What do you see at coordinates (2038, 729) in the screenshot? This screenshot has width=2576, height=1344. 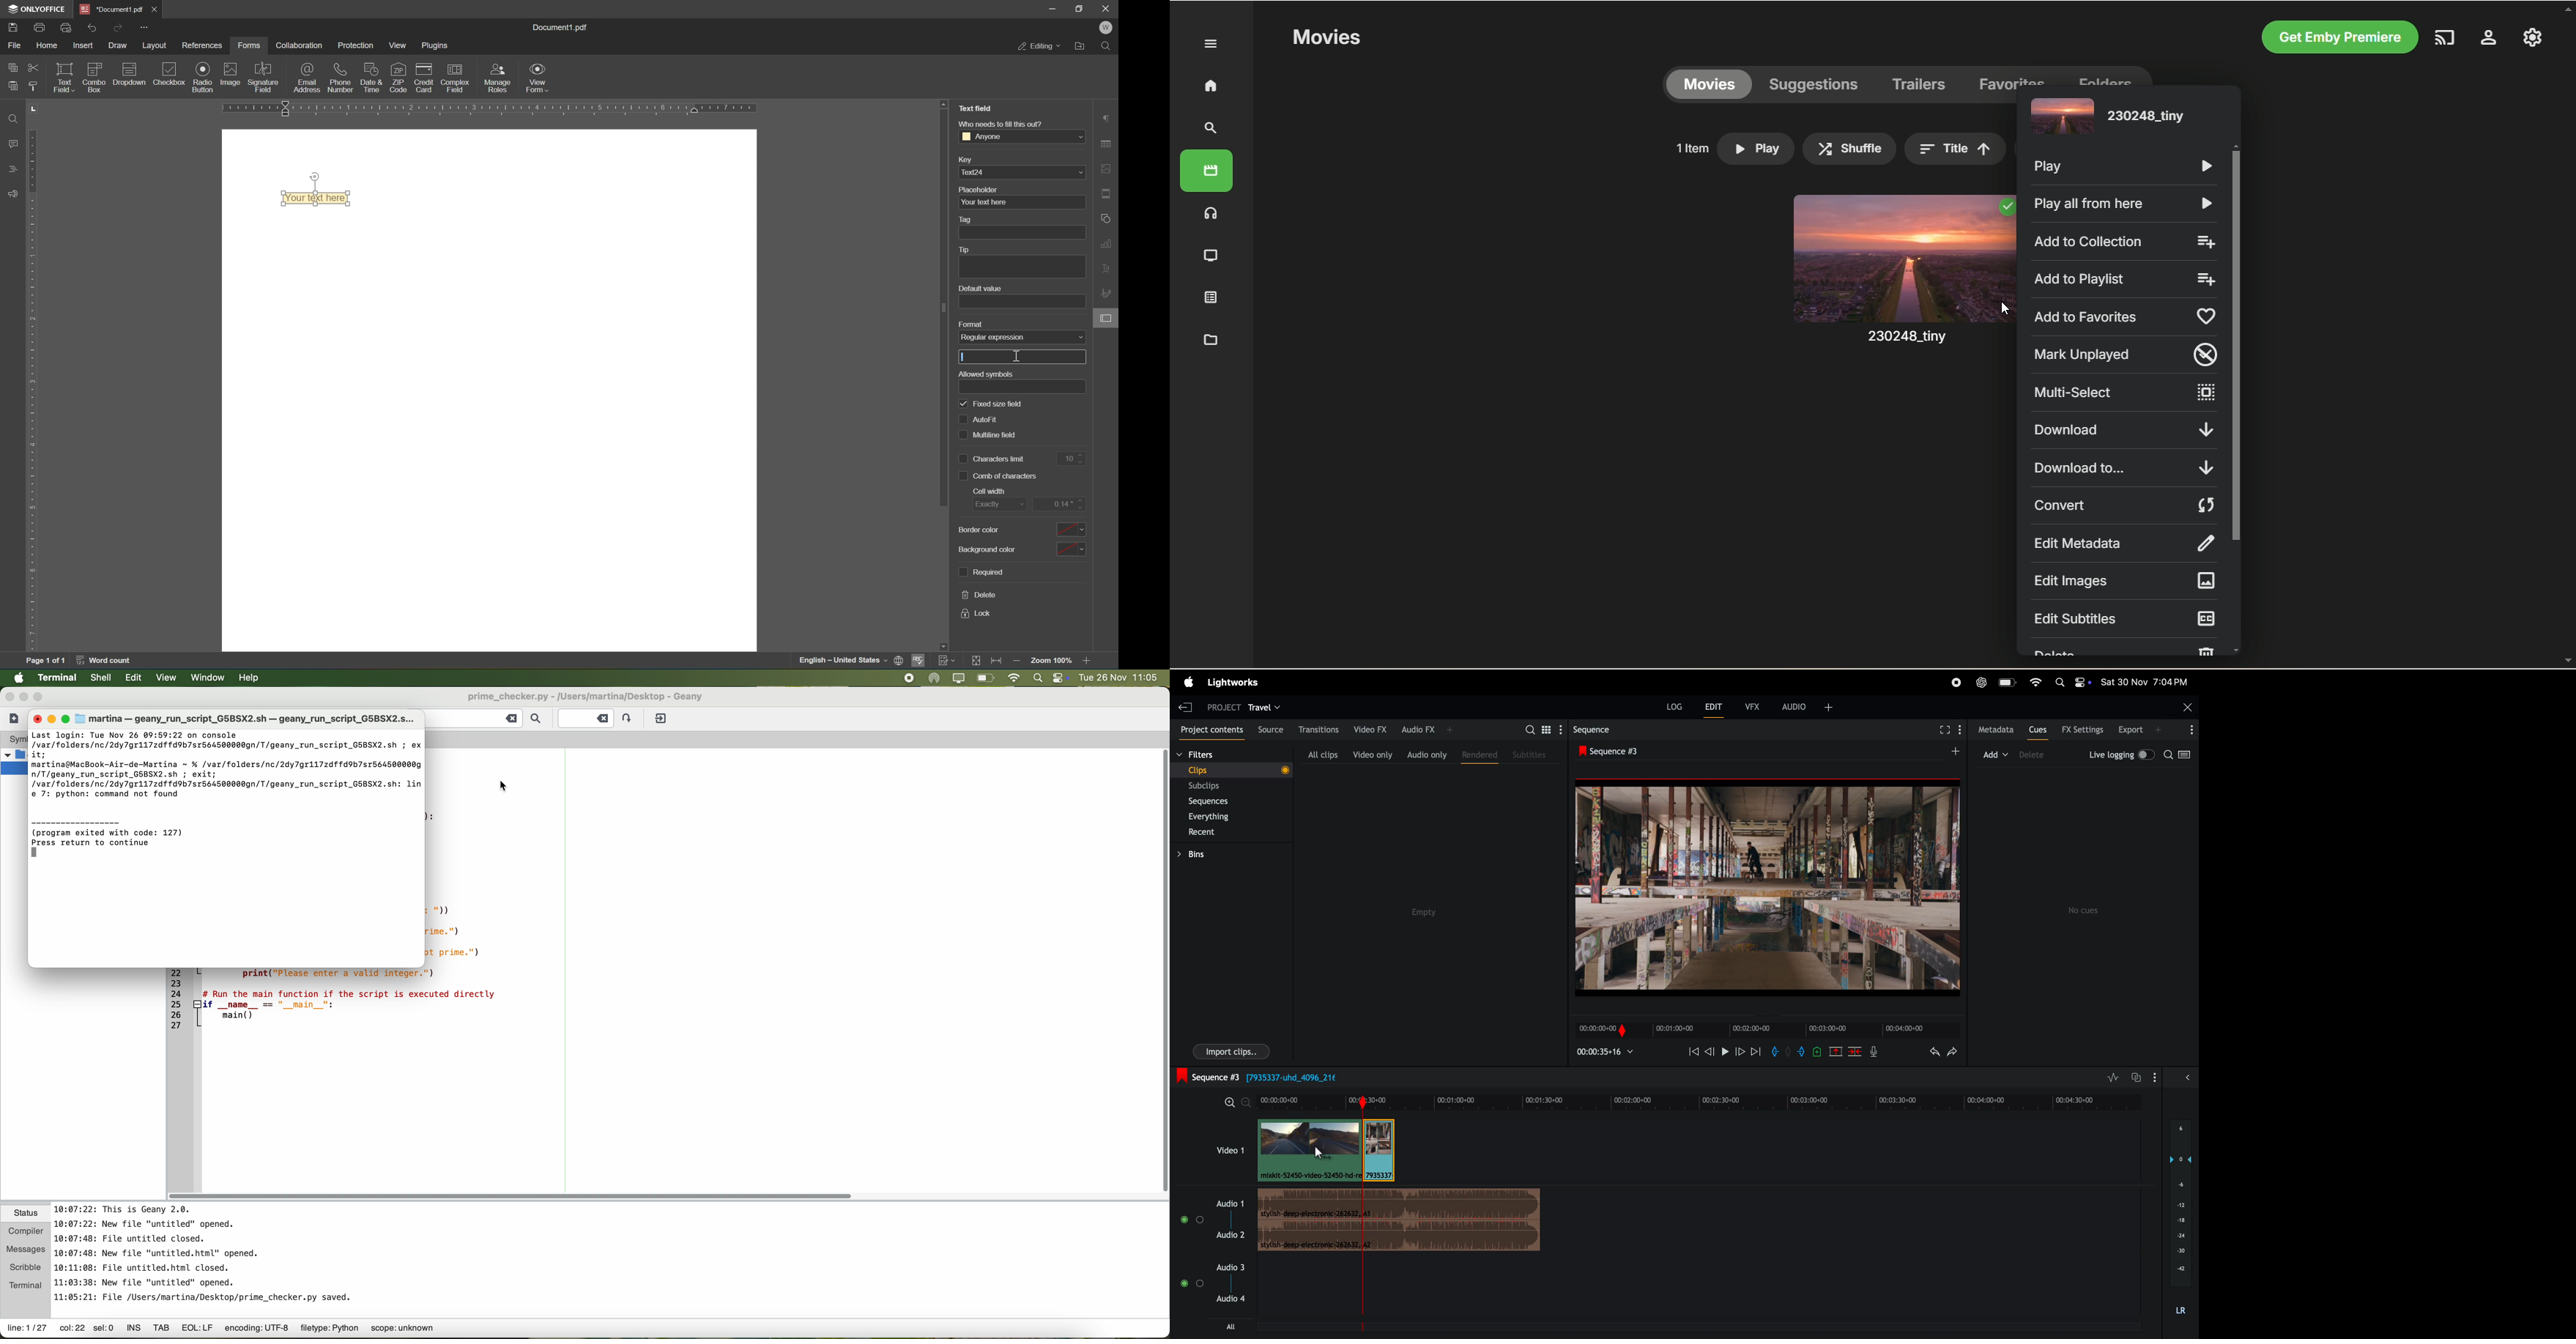 I see `cues ` at bounding box center [2038, 729].